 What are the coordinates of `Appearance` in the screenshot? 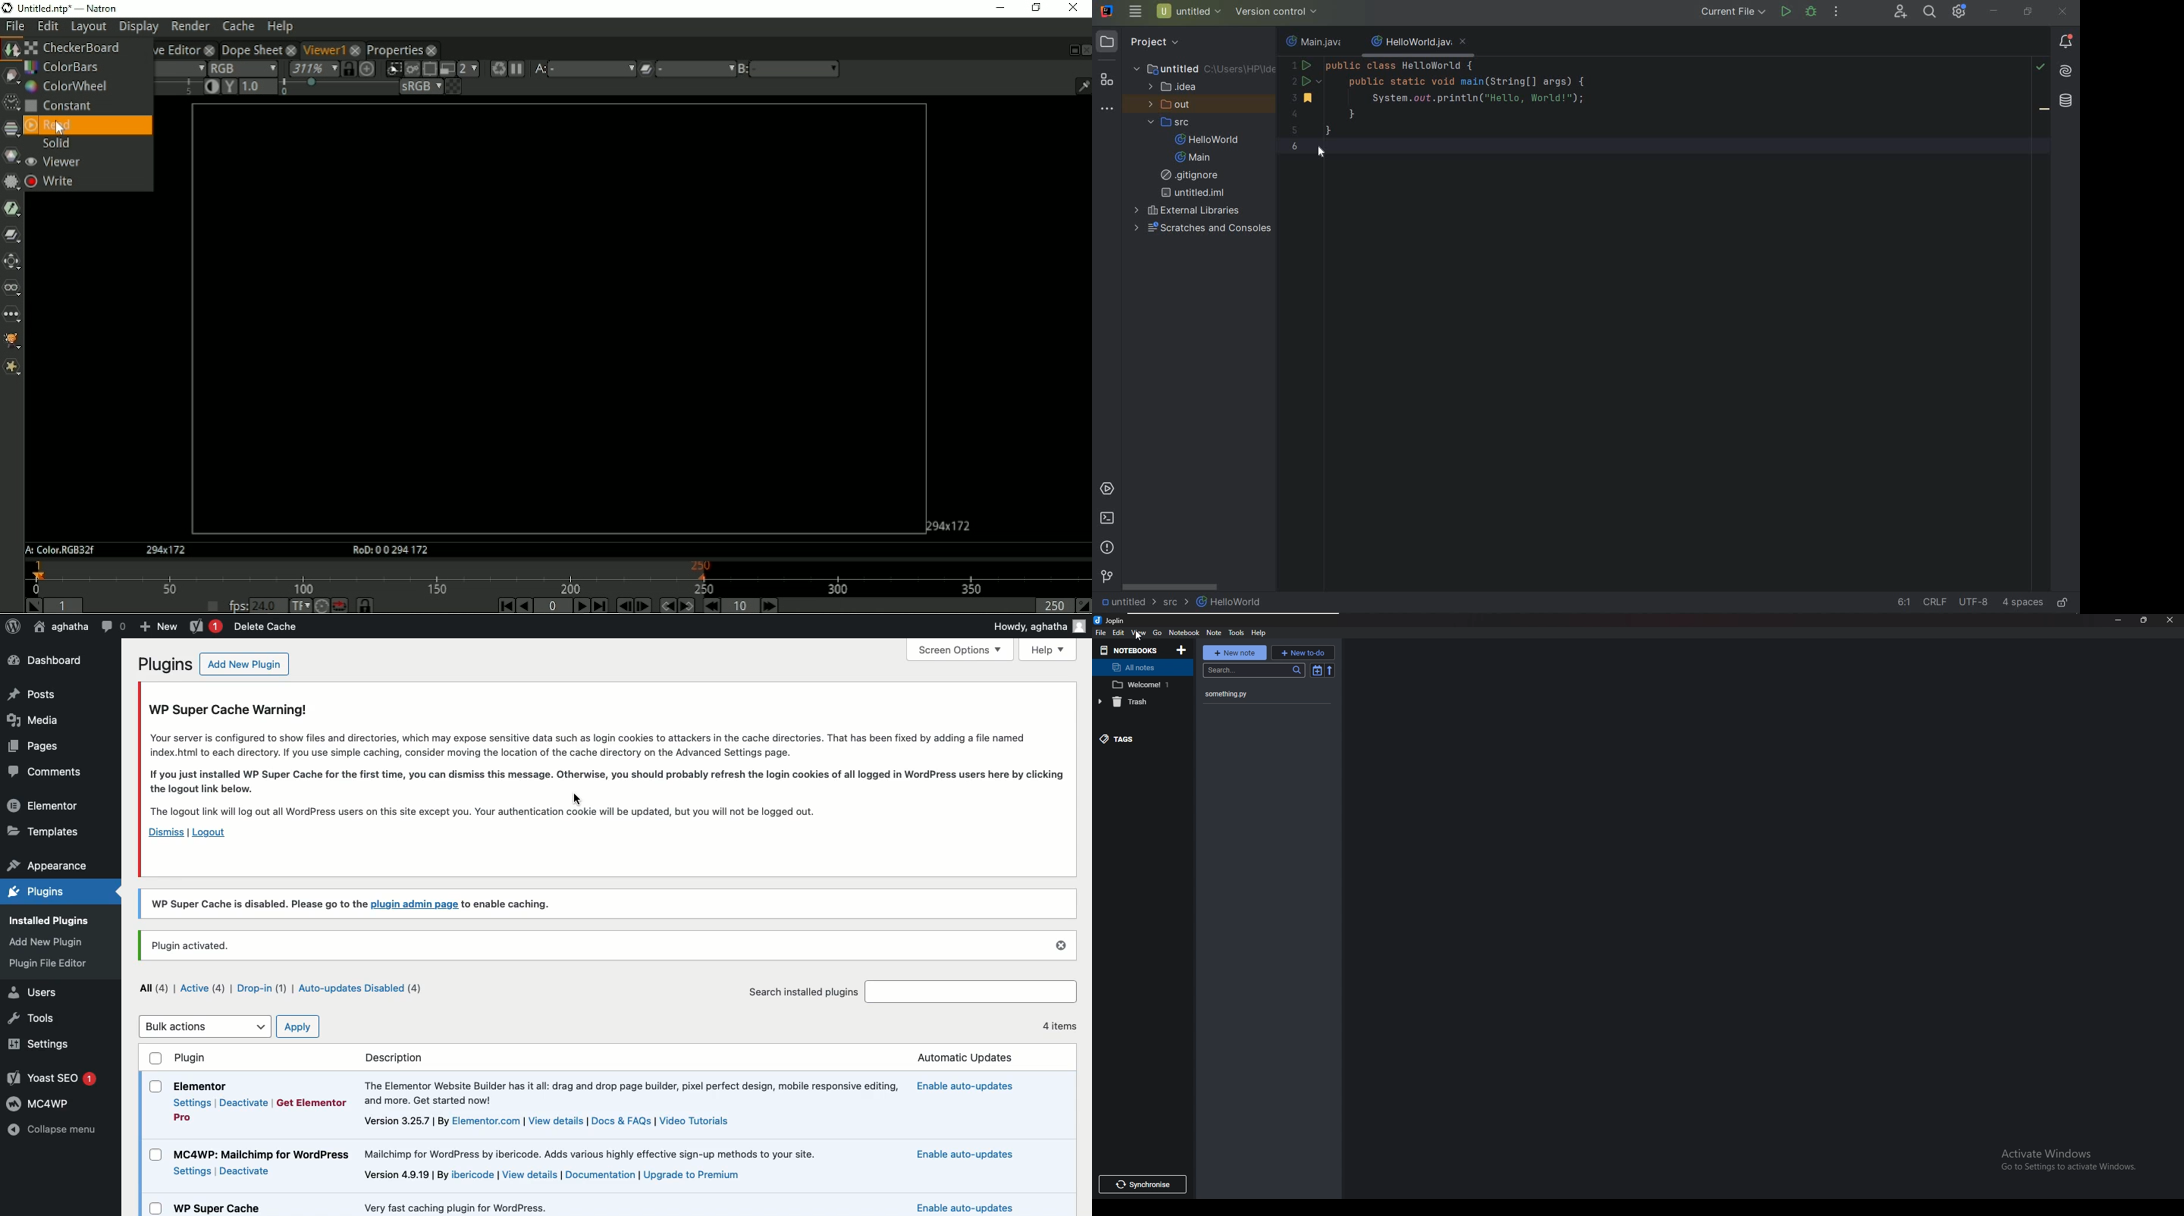 It's located at (55, 940).